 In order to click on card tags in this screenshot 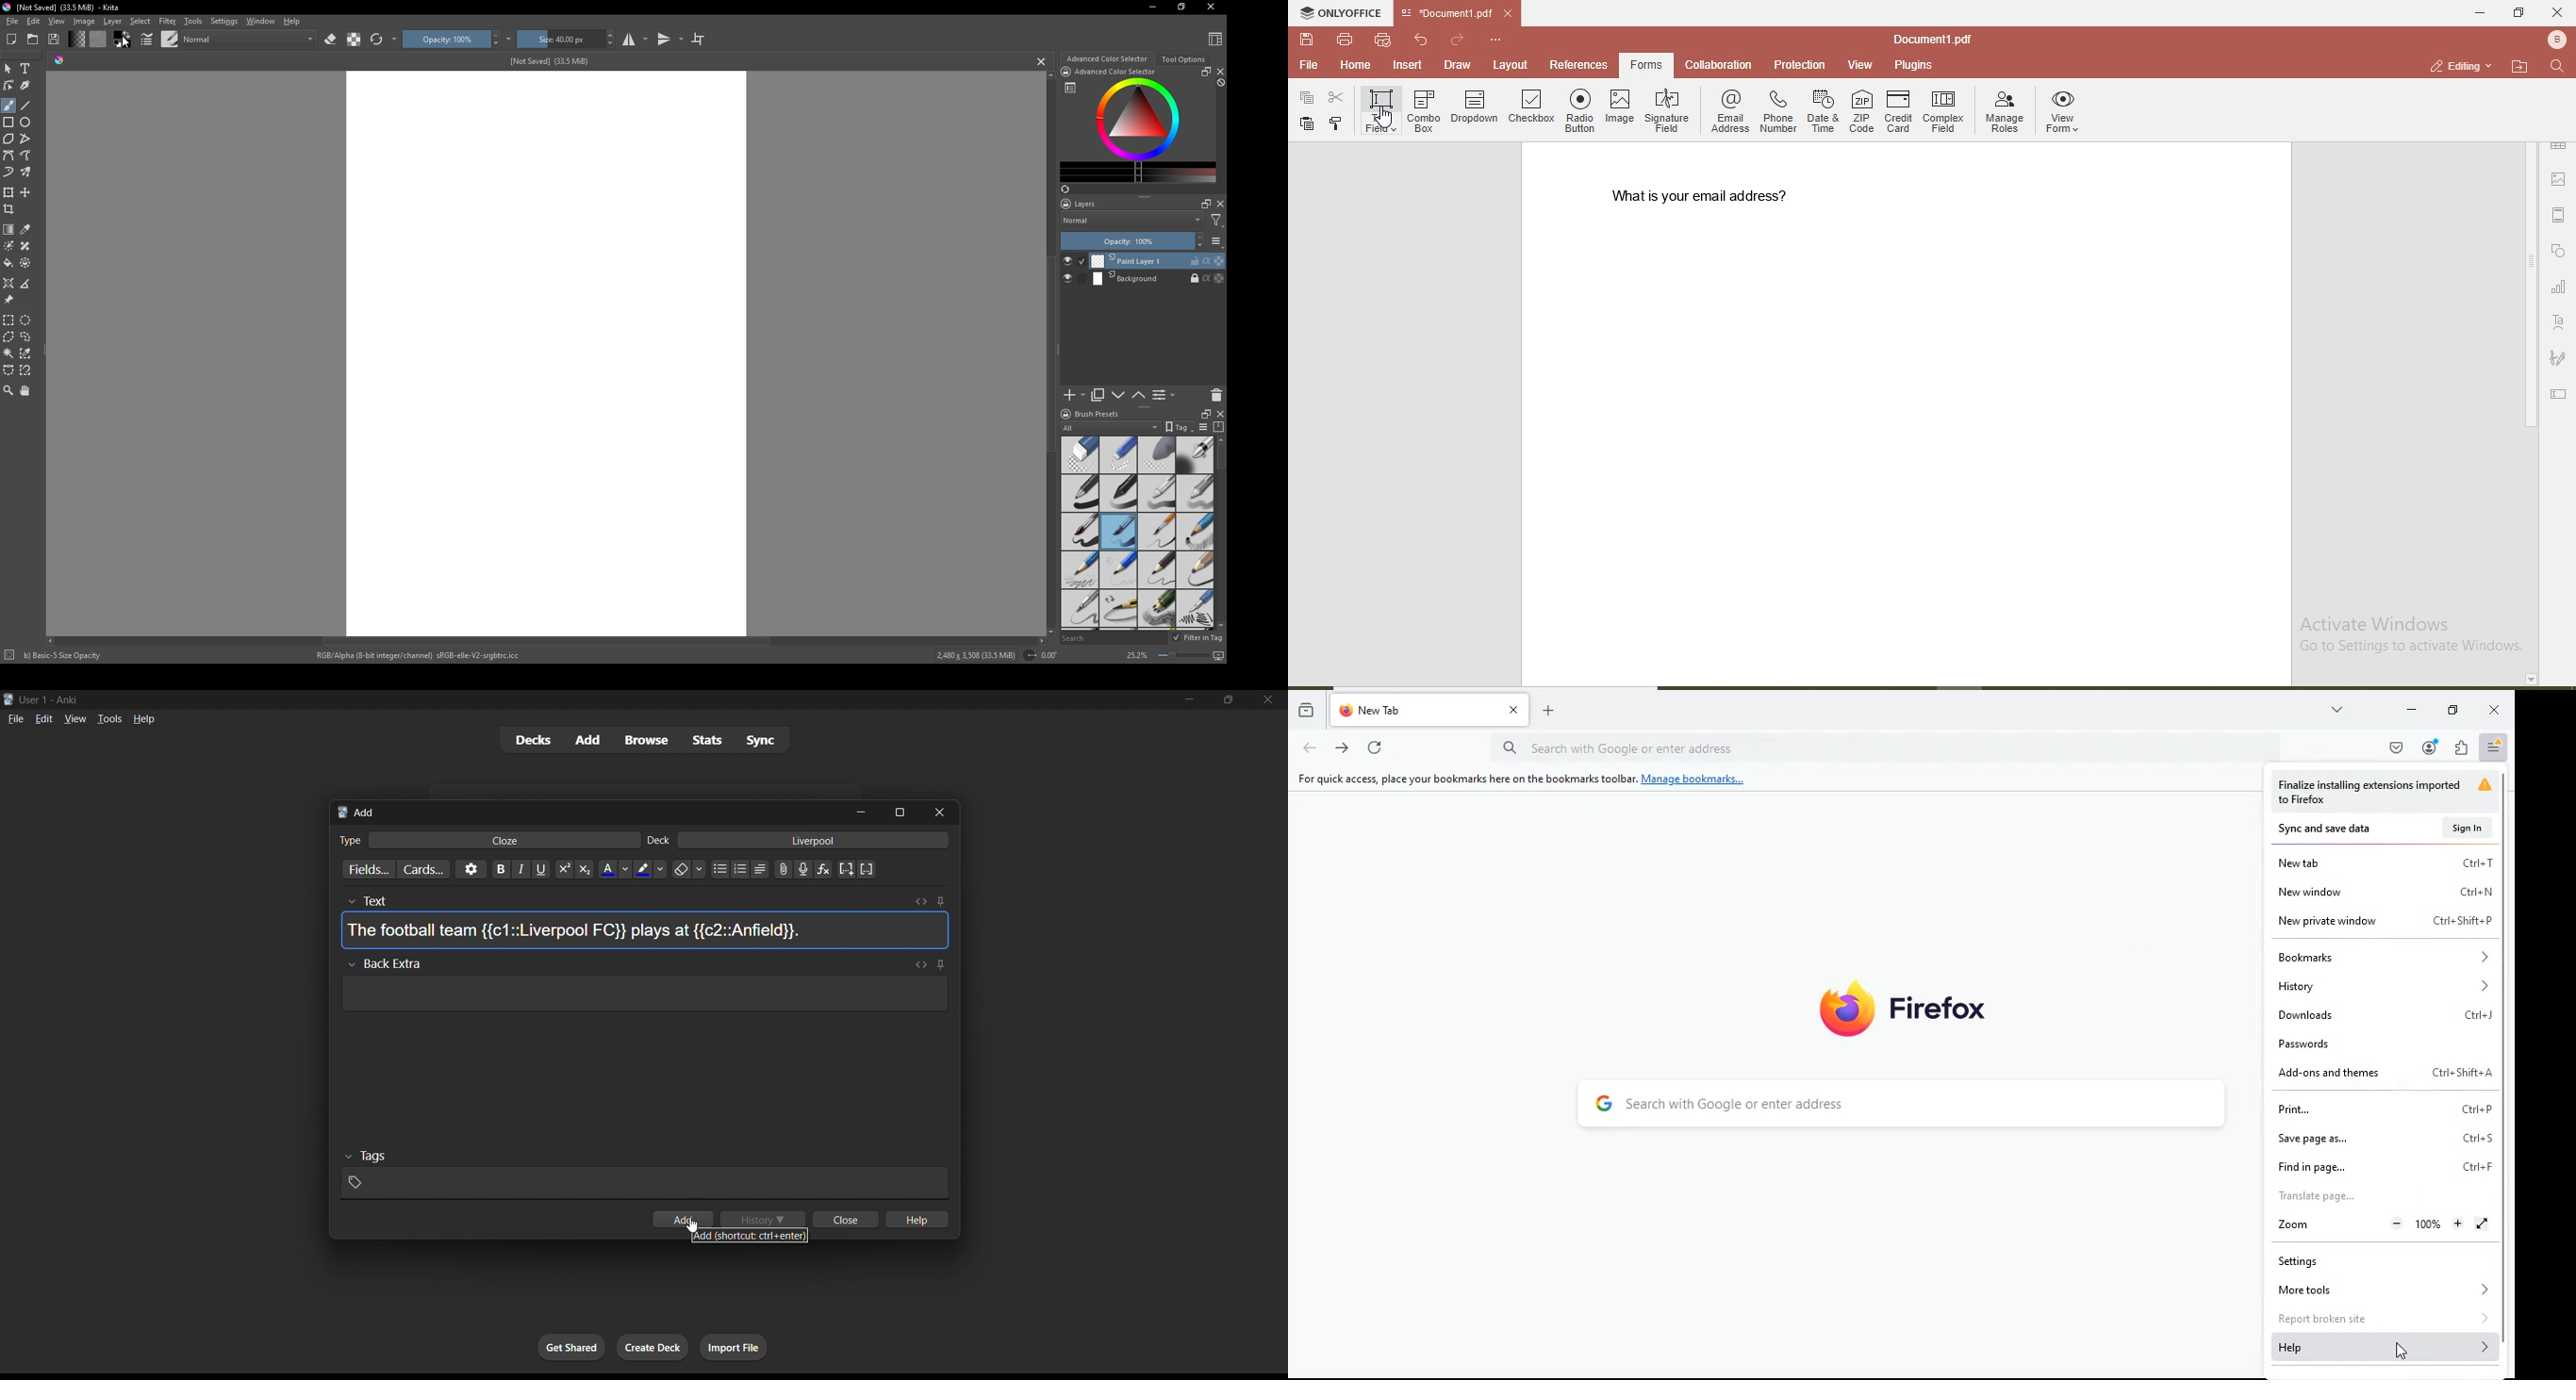, I will do `click(645, 1175)`.